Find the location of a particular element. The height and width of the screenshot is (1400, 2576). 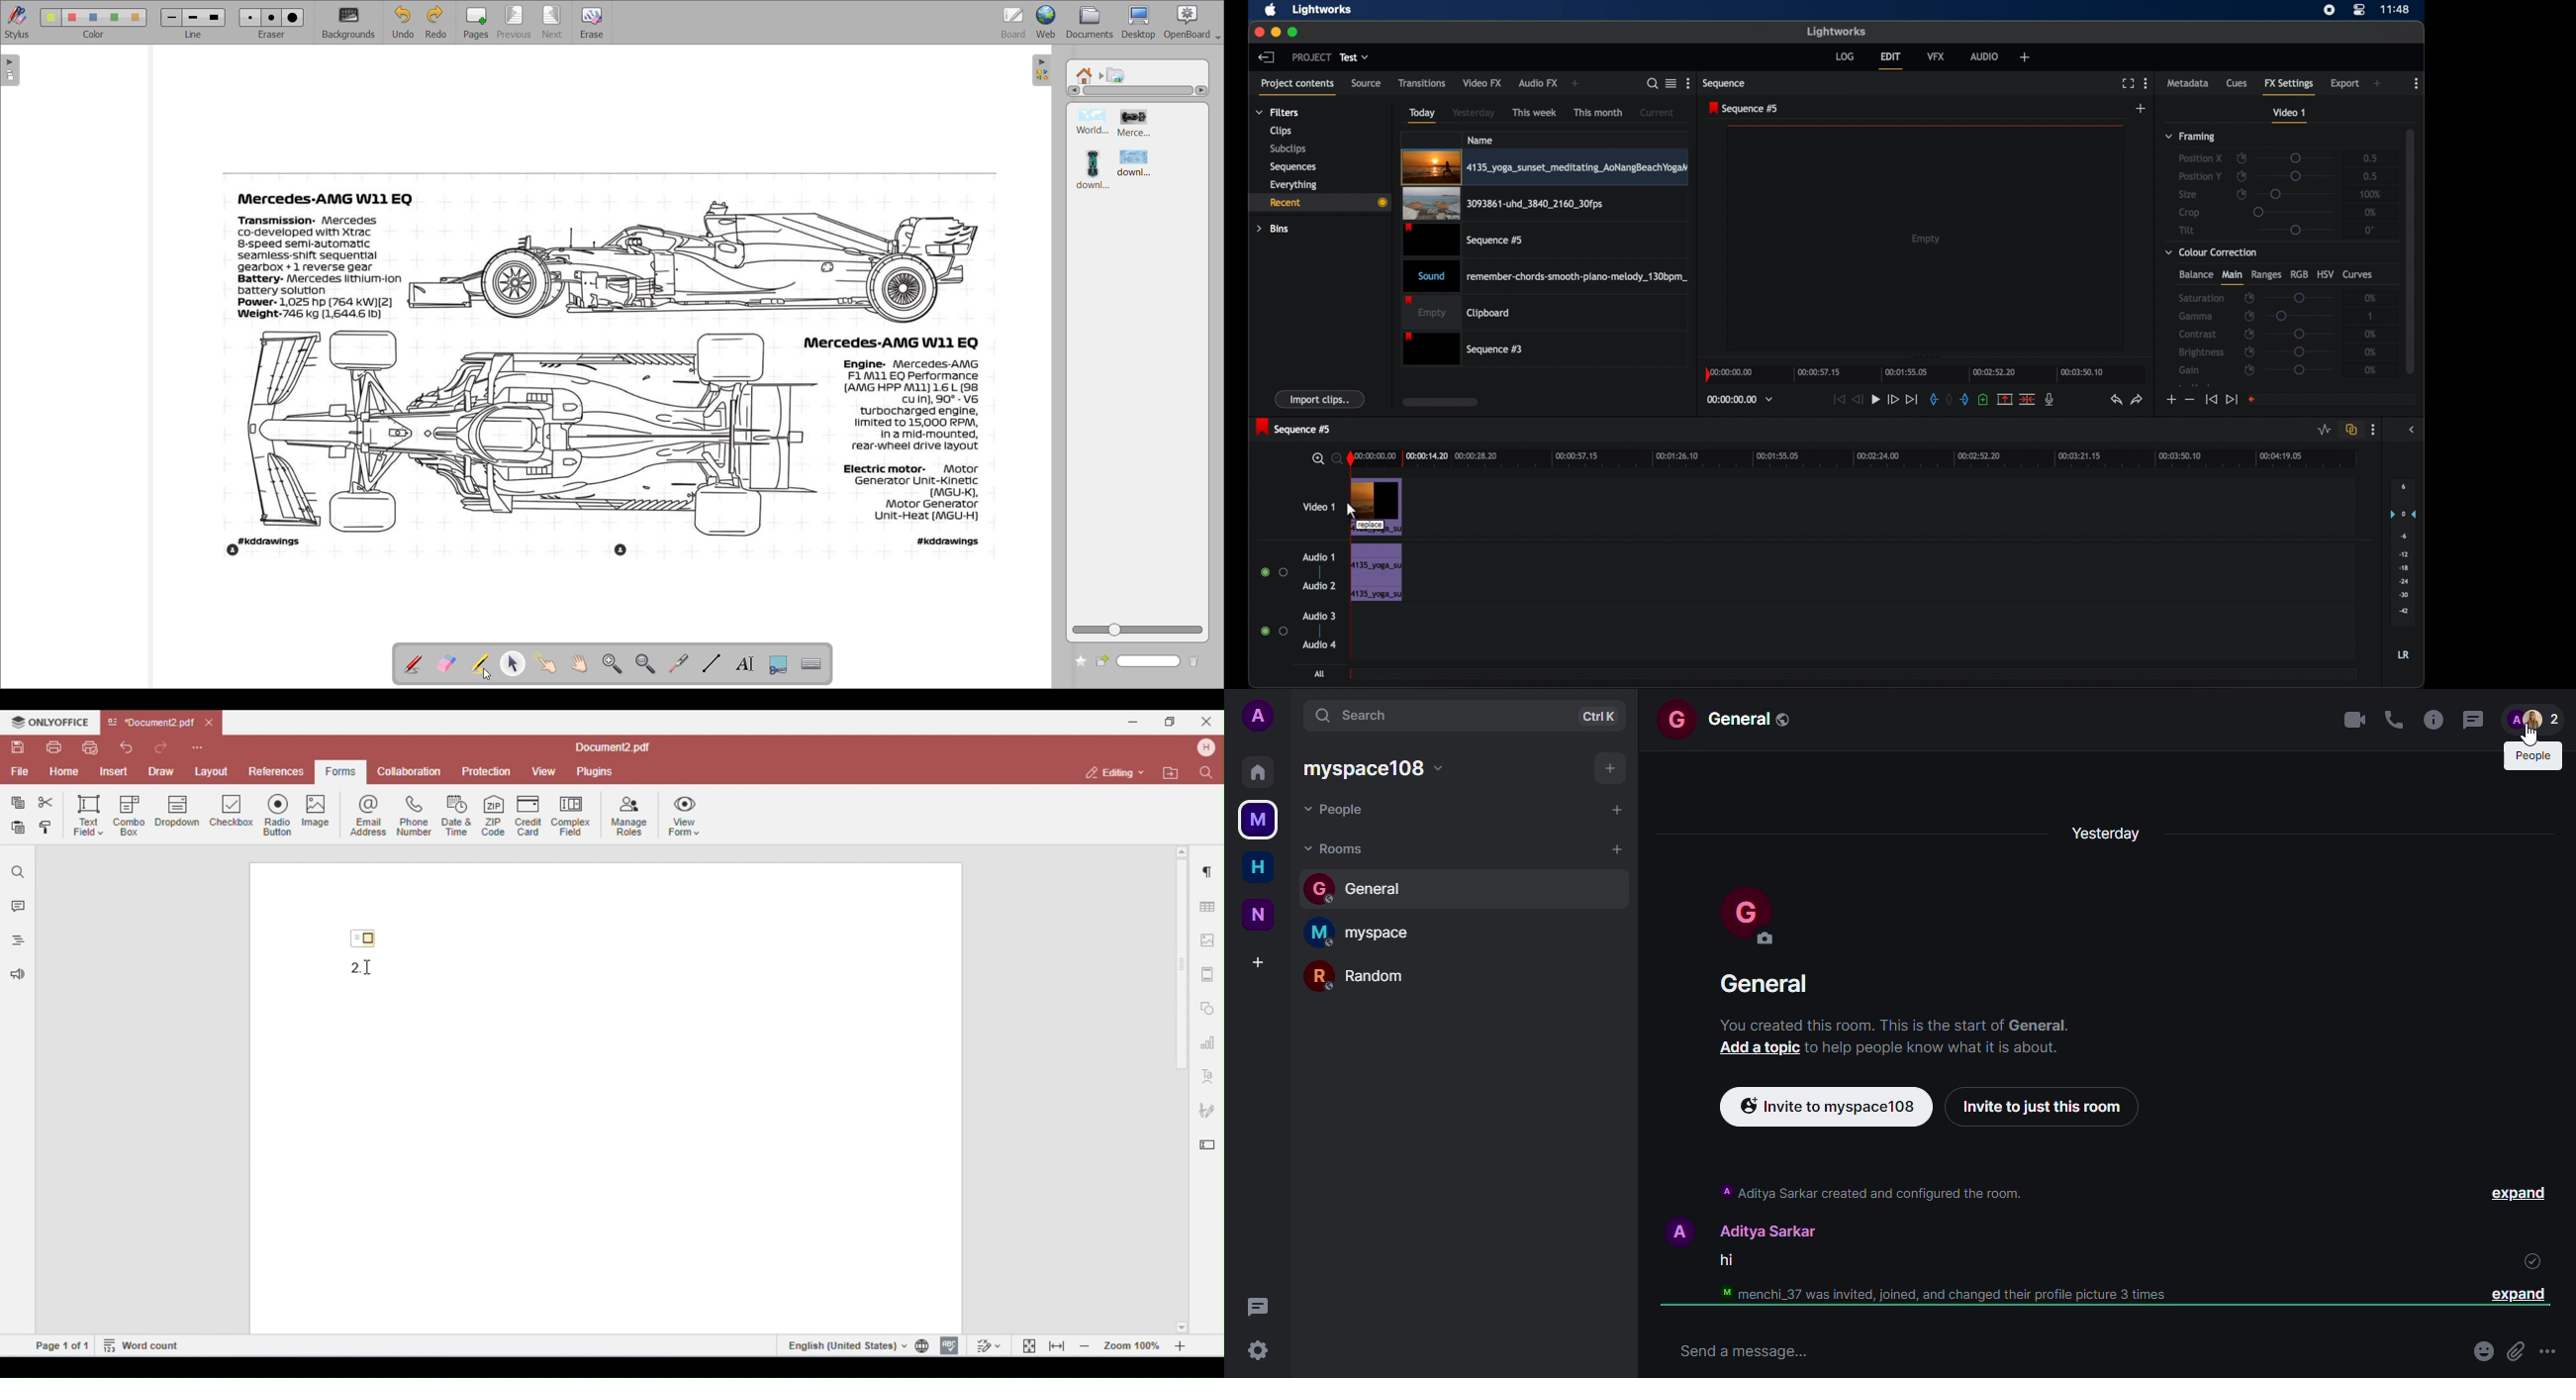

clips is located at coordinates (1279, 131).